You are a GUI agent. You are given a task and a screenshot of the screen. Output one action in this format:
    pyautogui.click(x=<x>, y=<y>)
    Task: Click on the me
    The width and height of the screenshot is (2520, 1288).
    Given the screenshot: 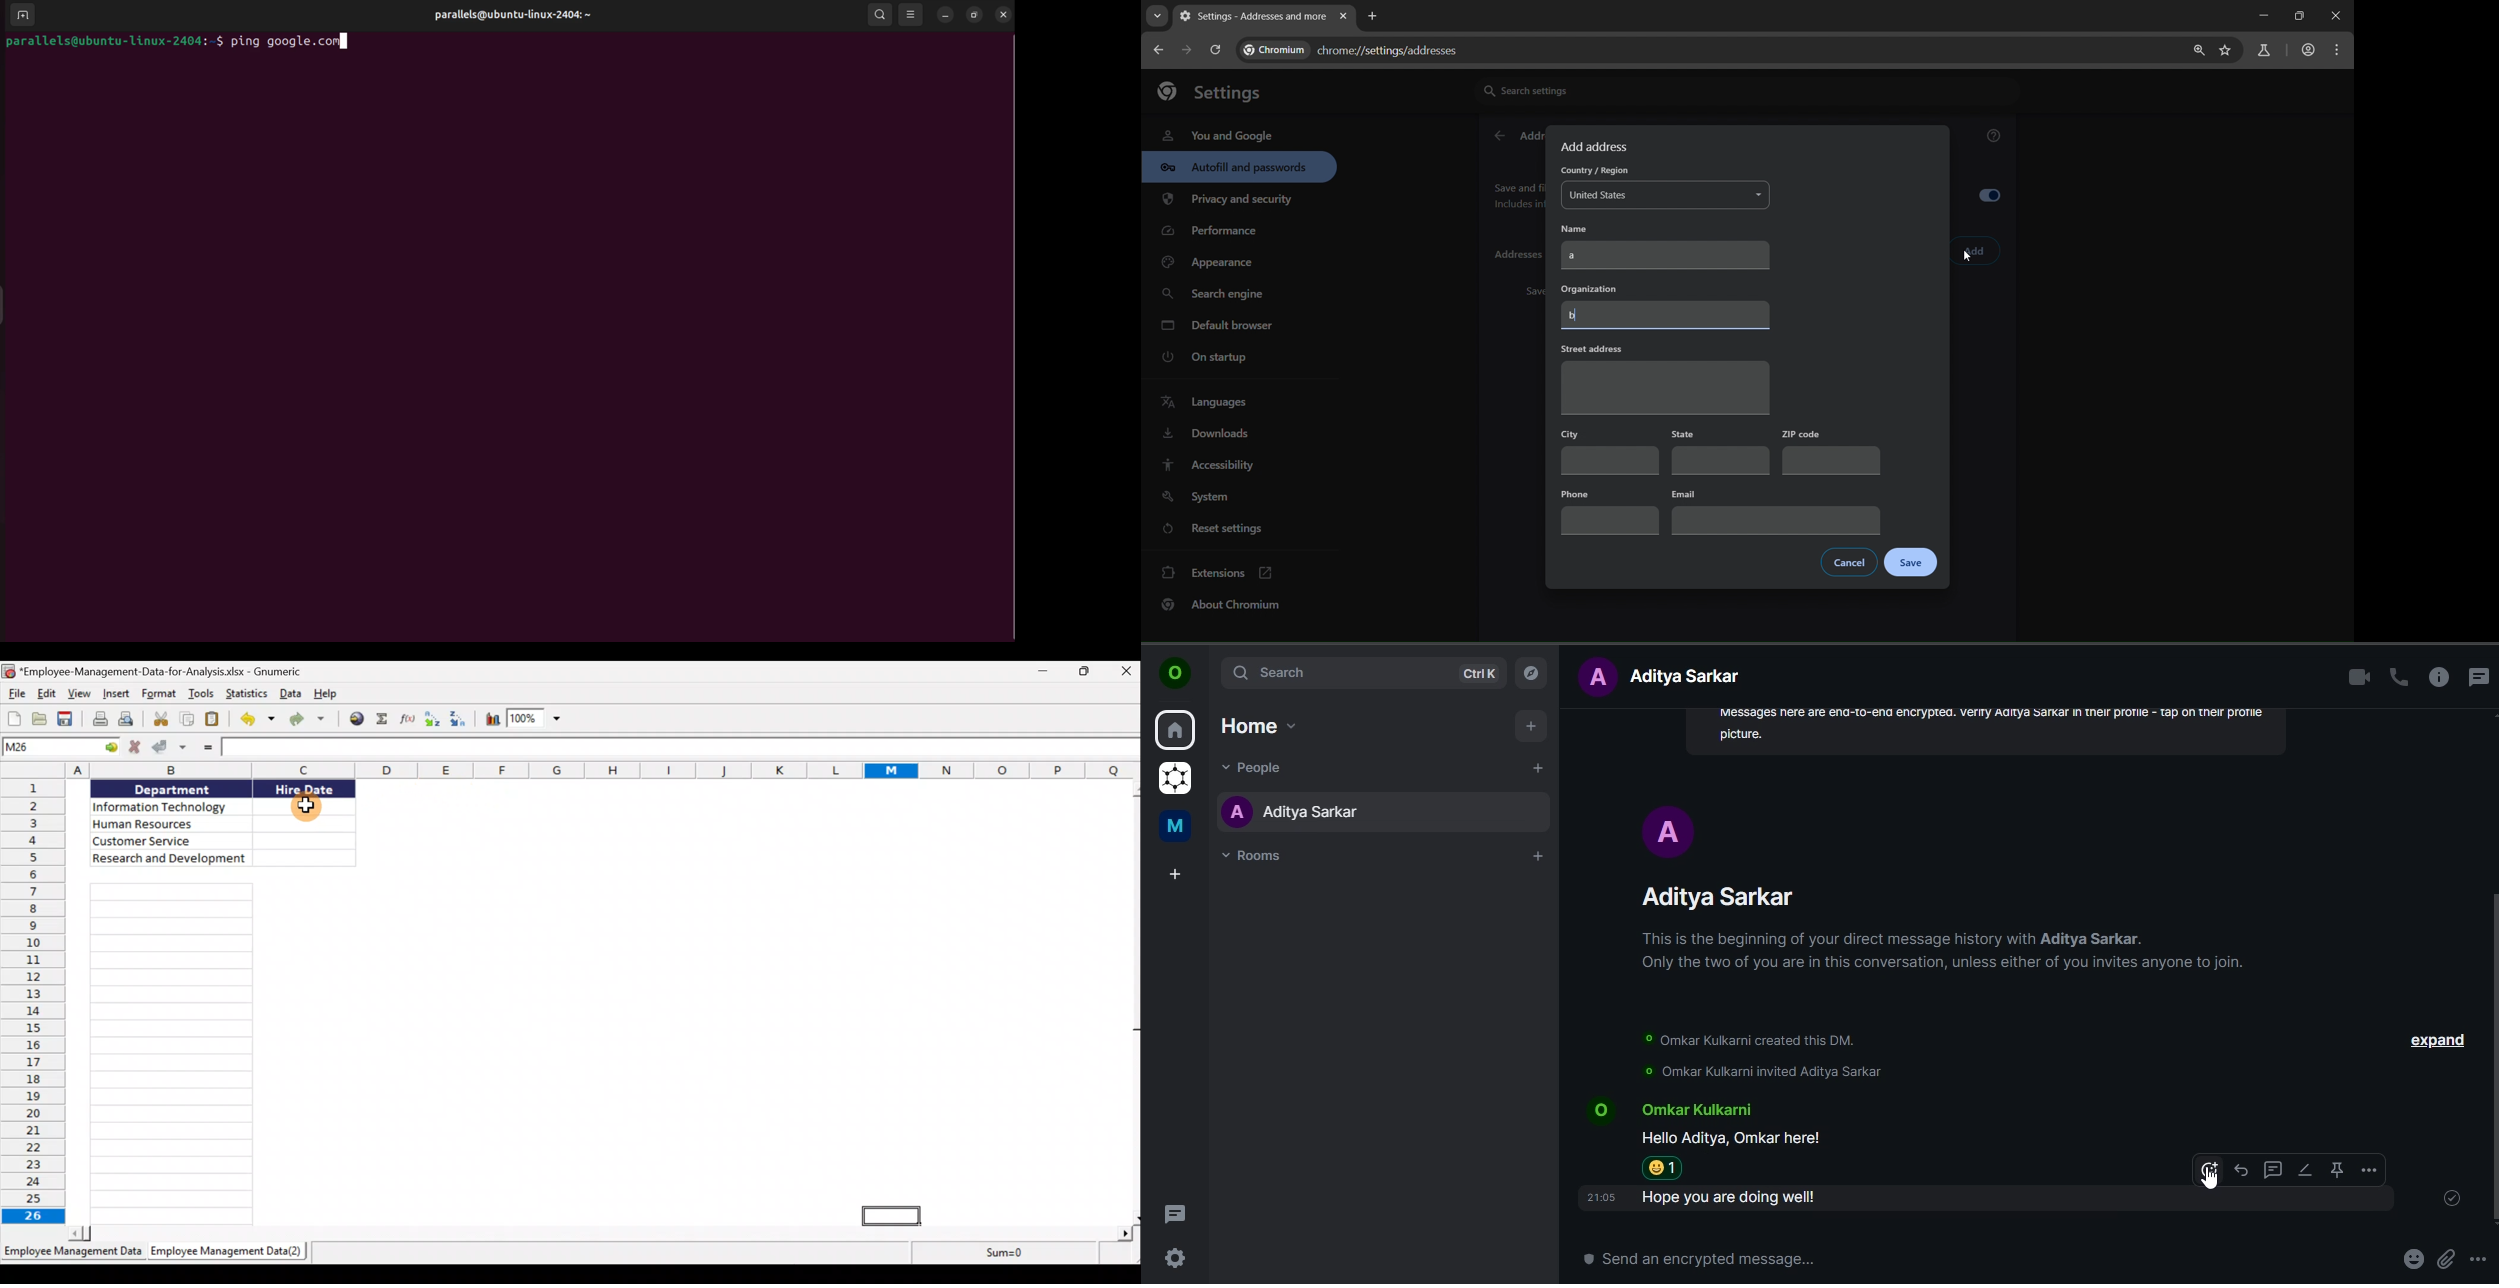 What is the action you would take?
    pyautogui.click(x=1173, y=826)
    